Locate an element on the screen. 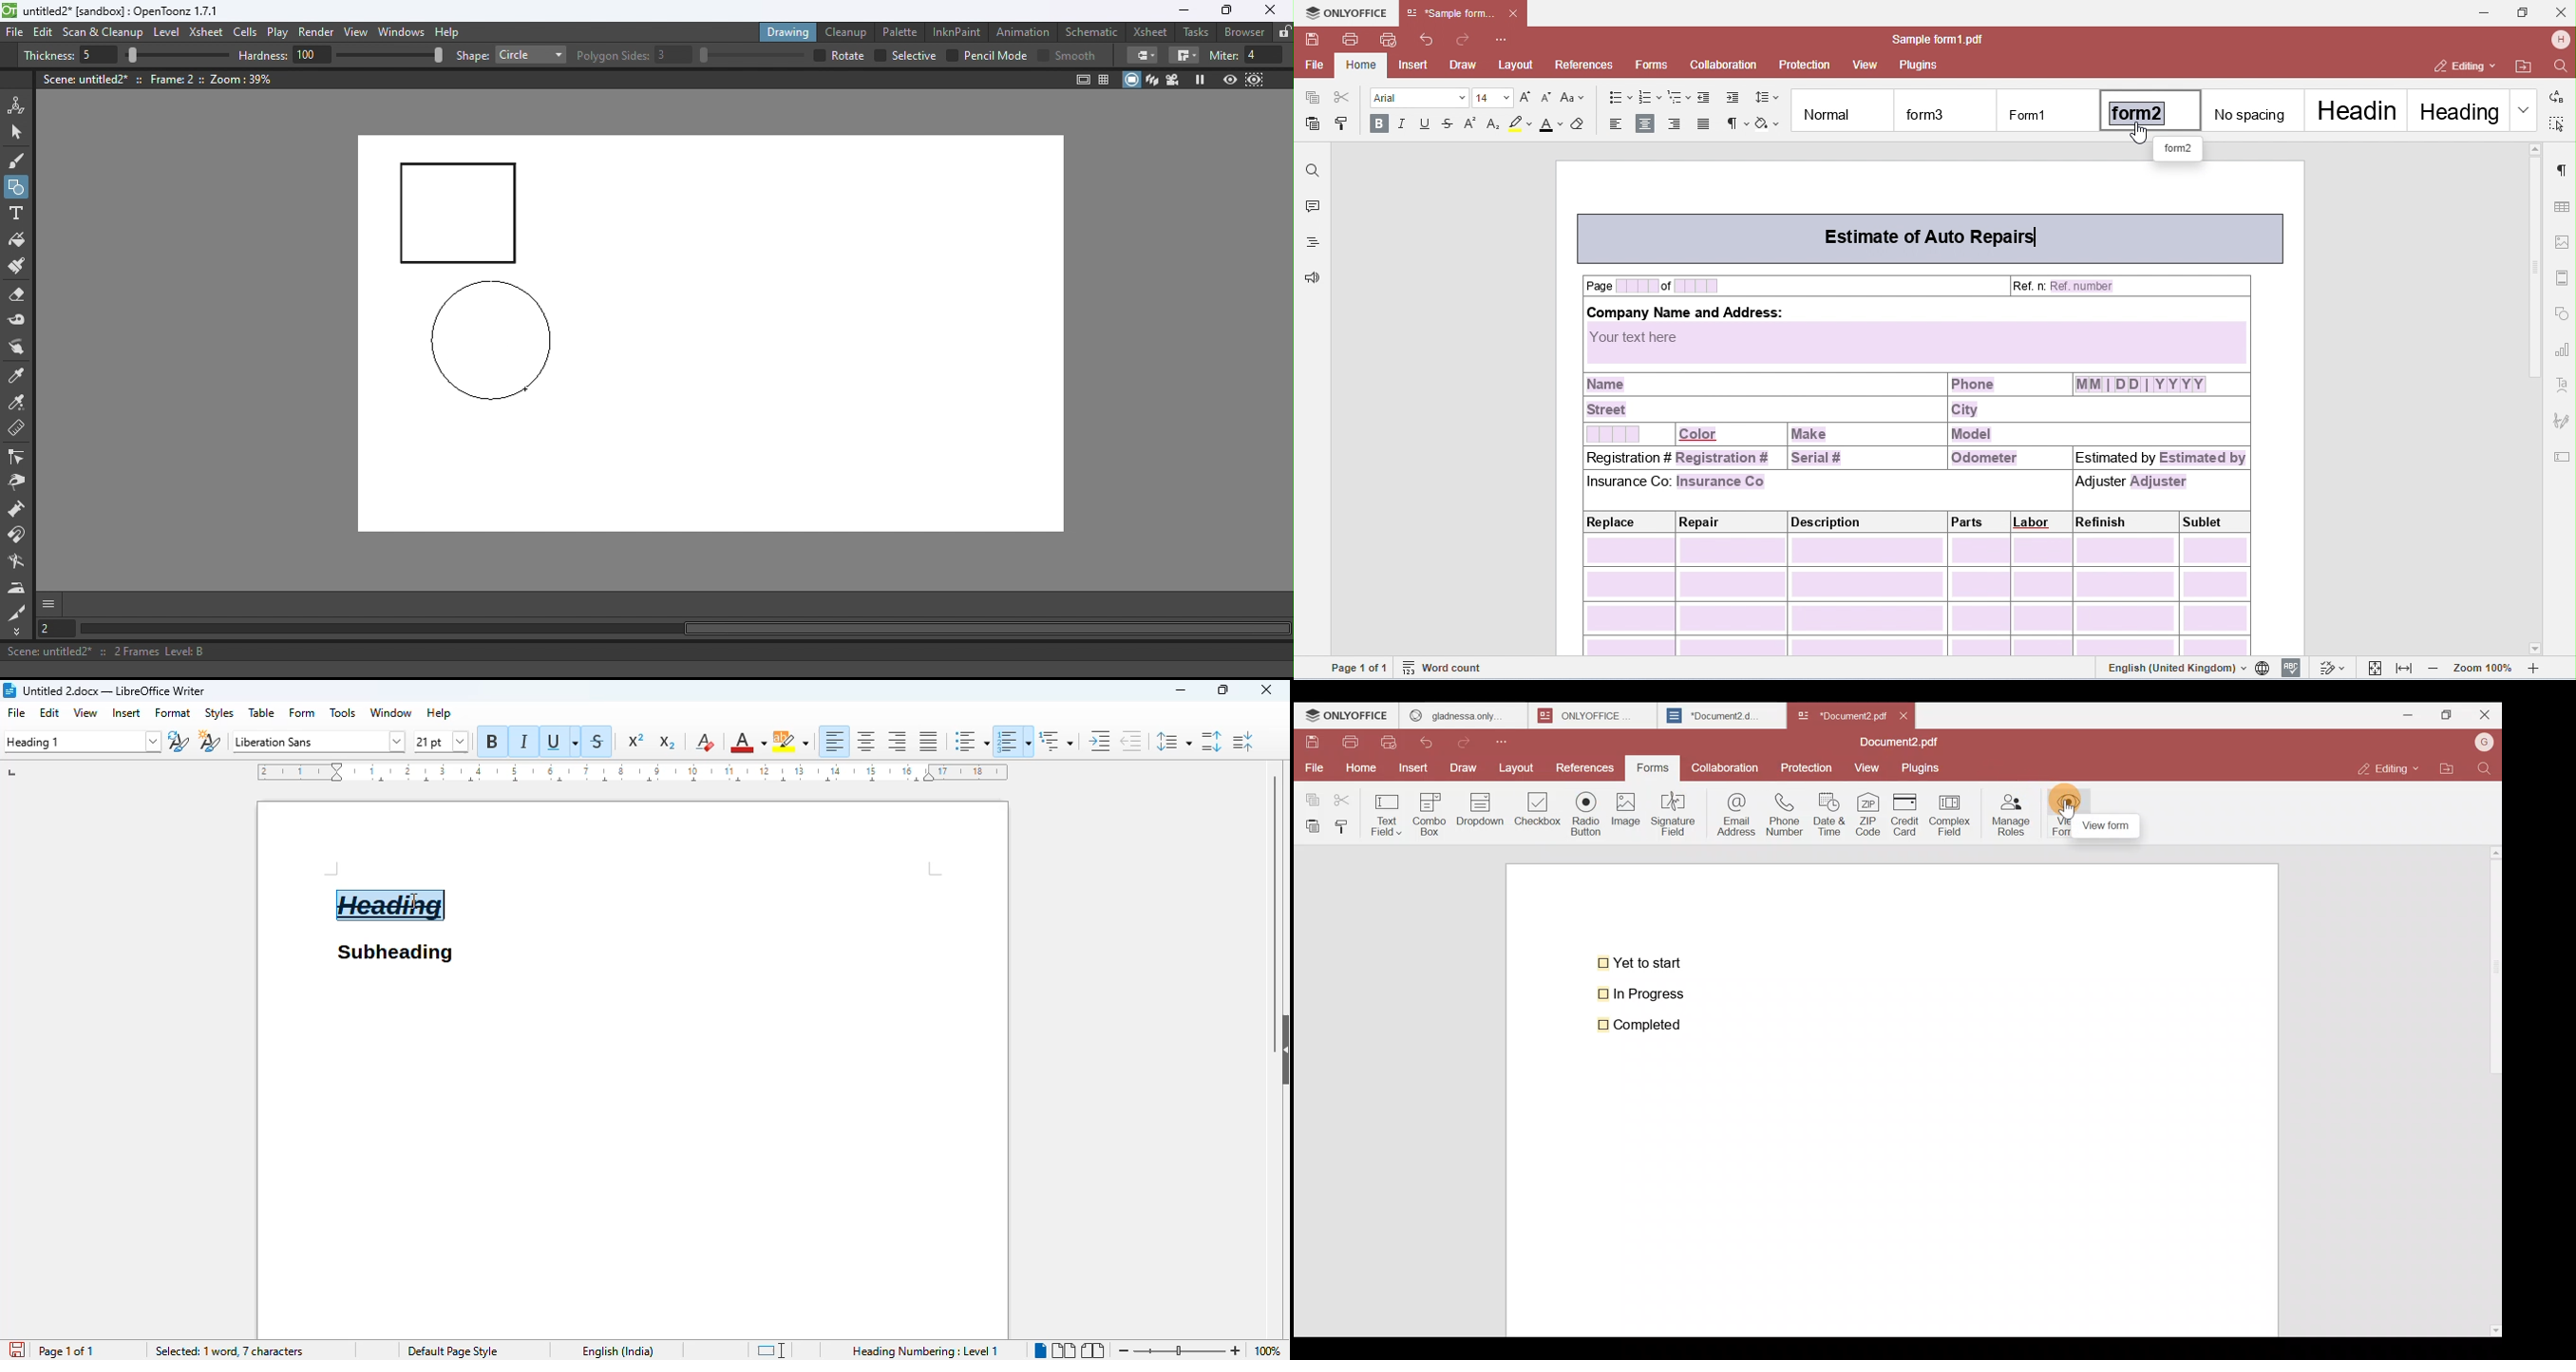 This screenshot has height=1372, width=2576. checkbox is located at coordinates (817, 55).